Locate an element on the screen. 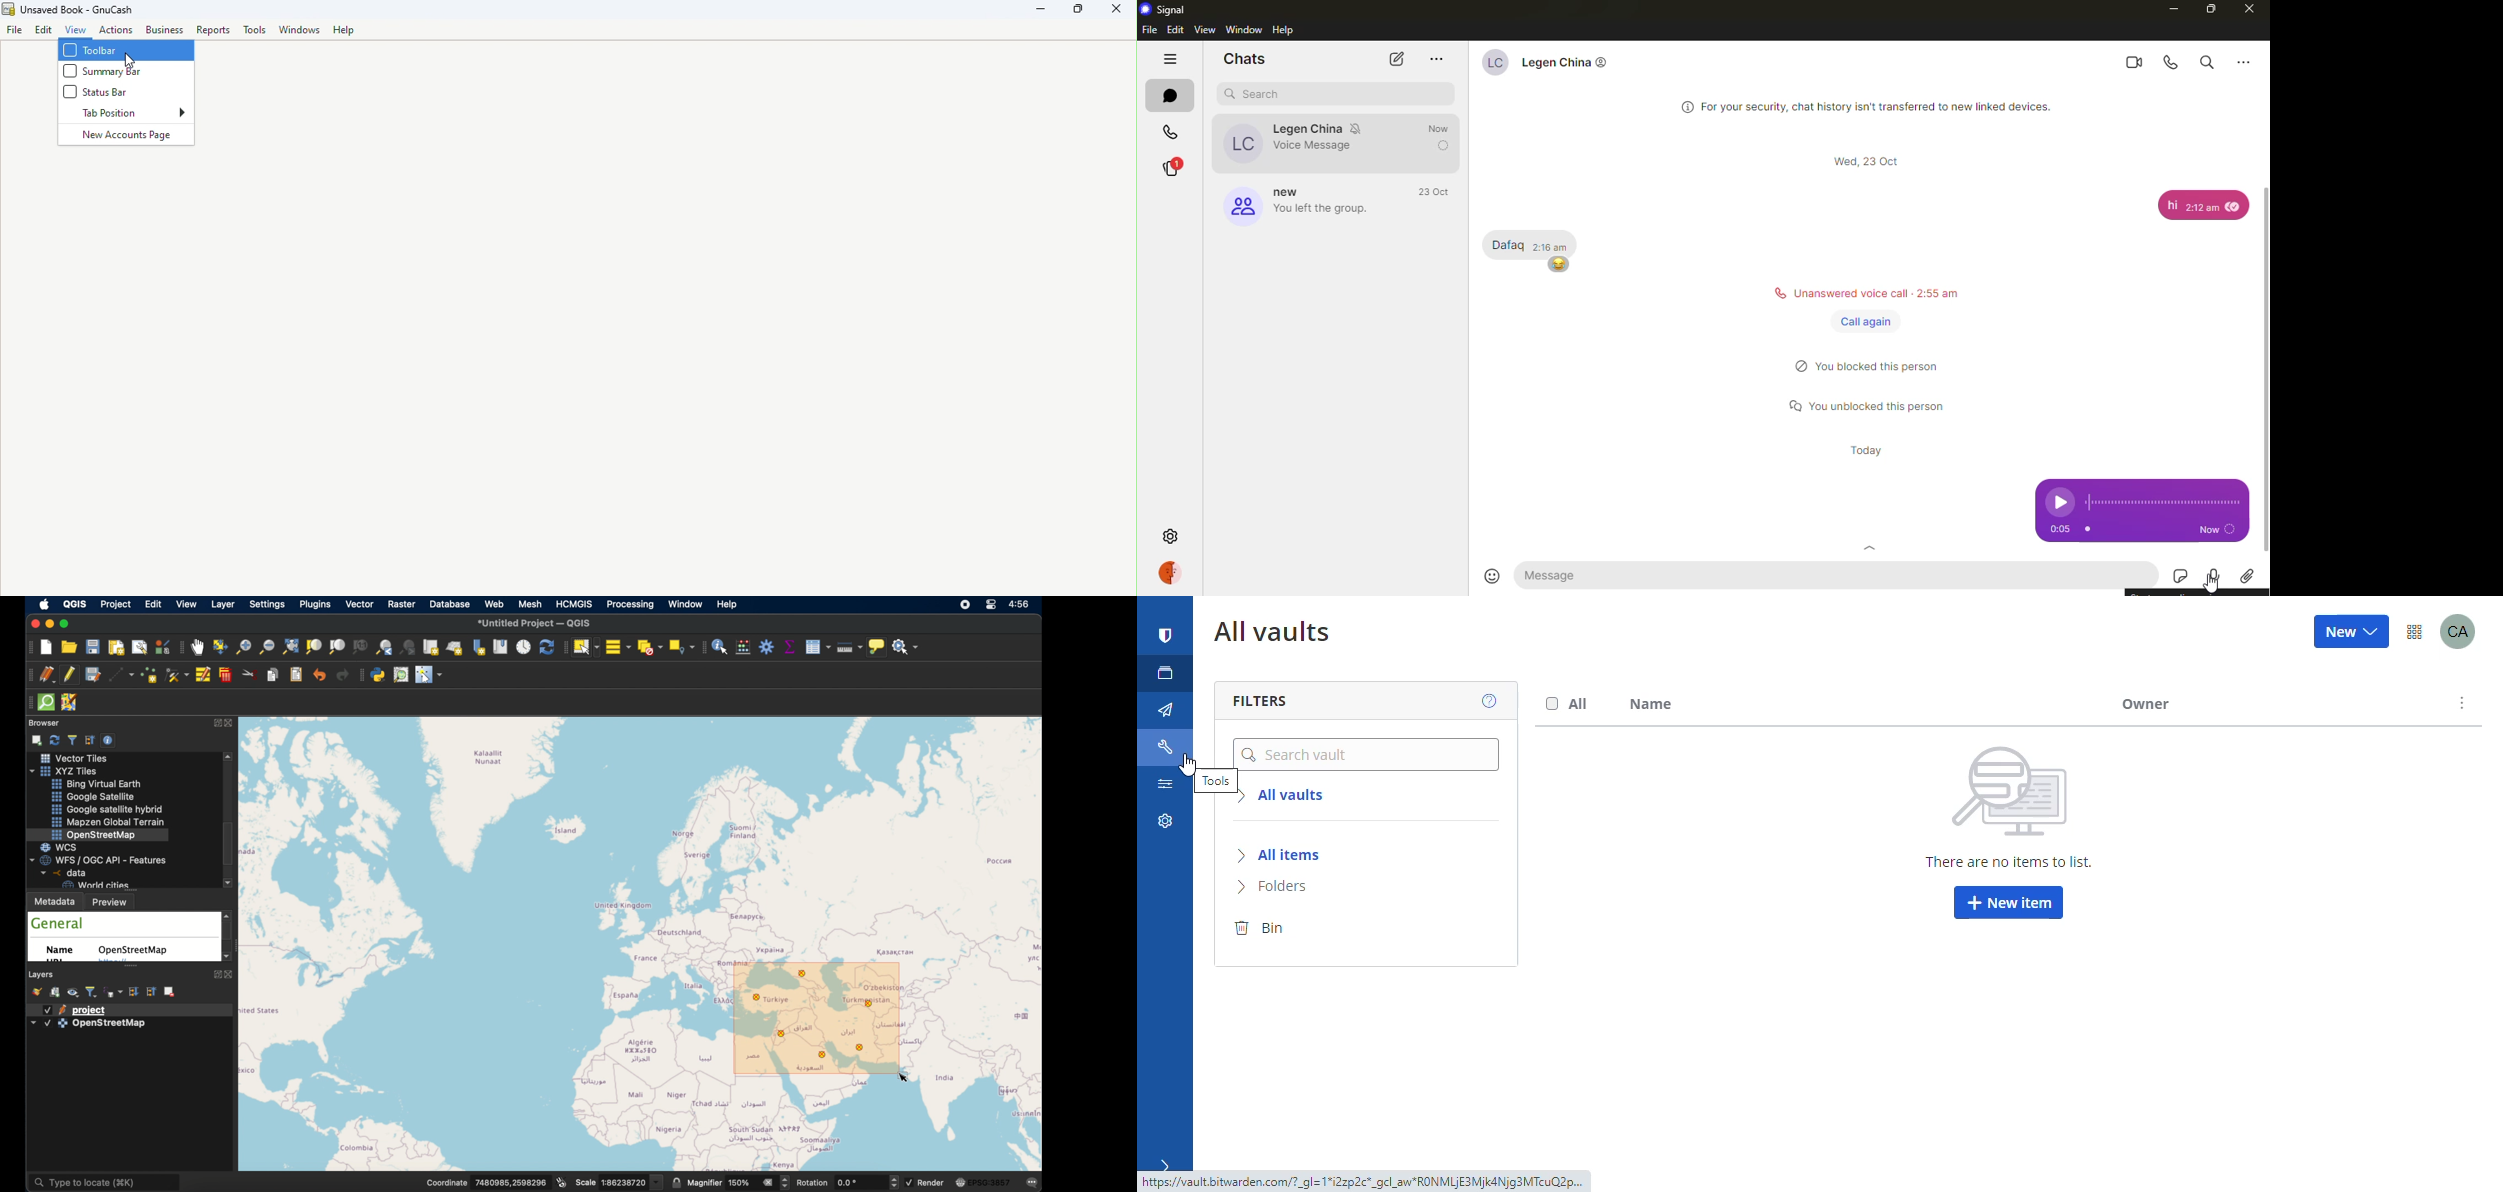  show attribute table is located at coordinates (818, 647).